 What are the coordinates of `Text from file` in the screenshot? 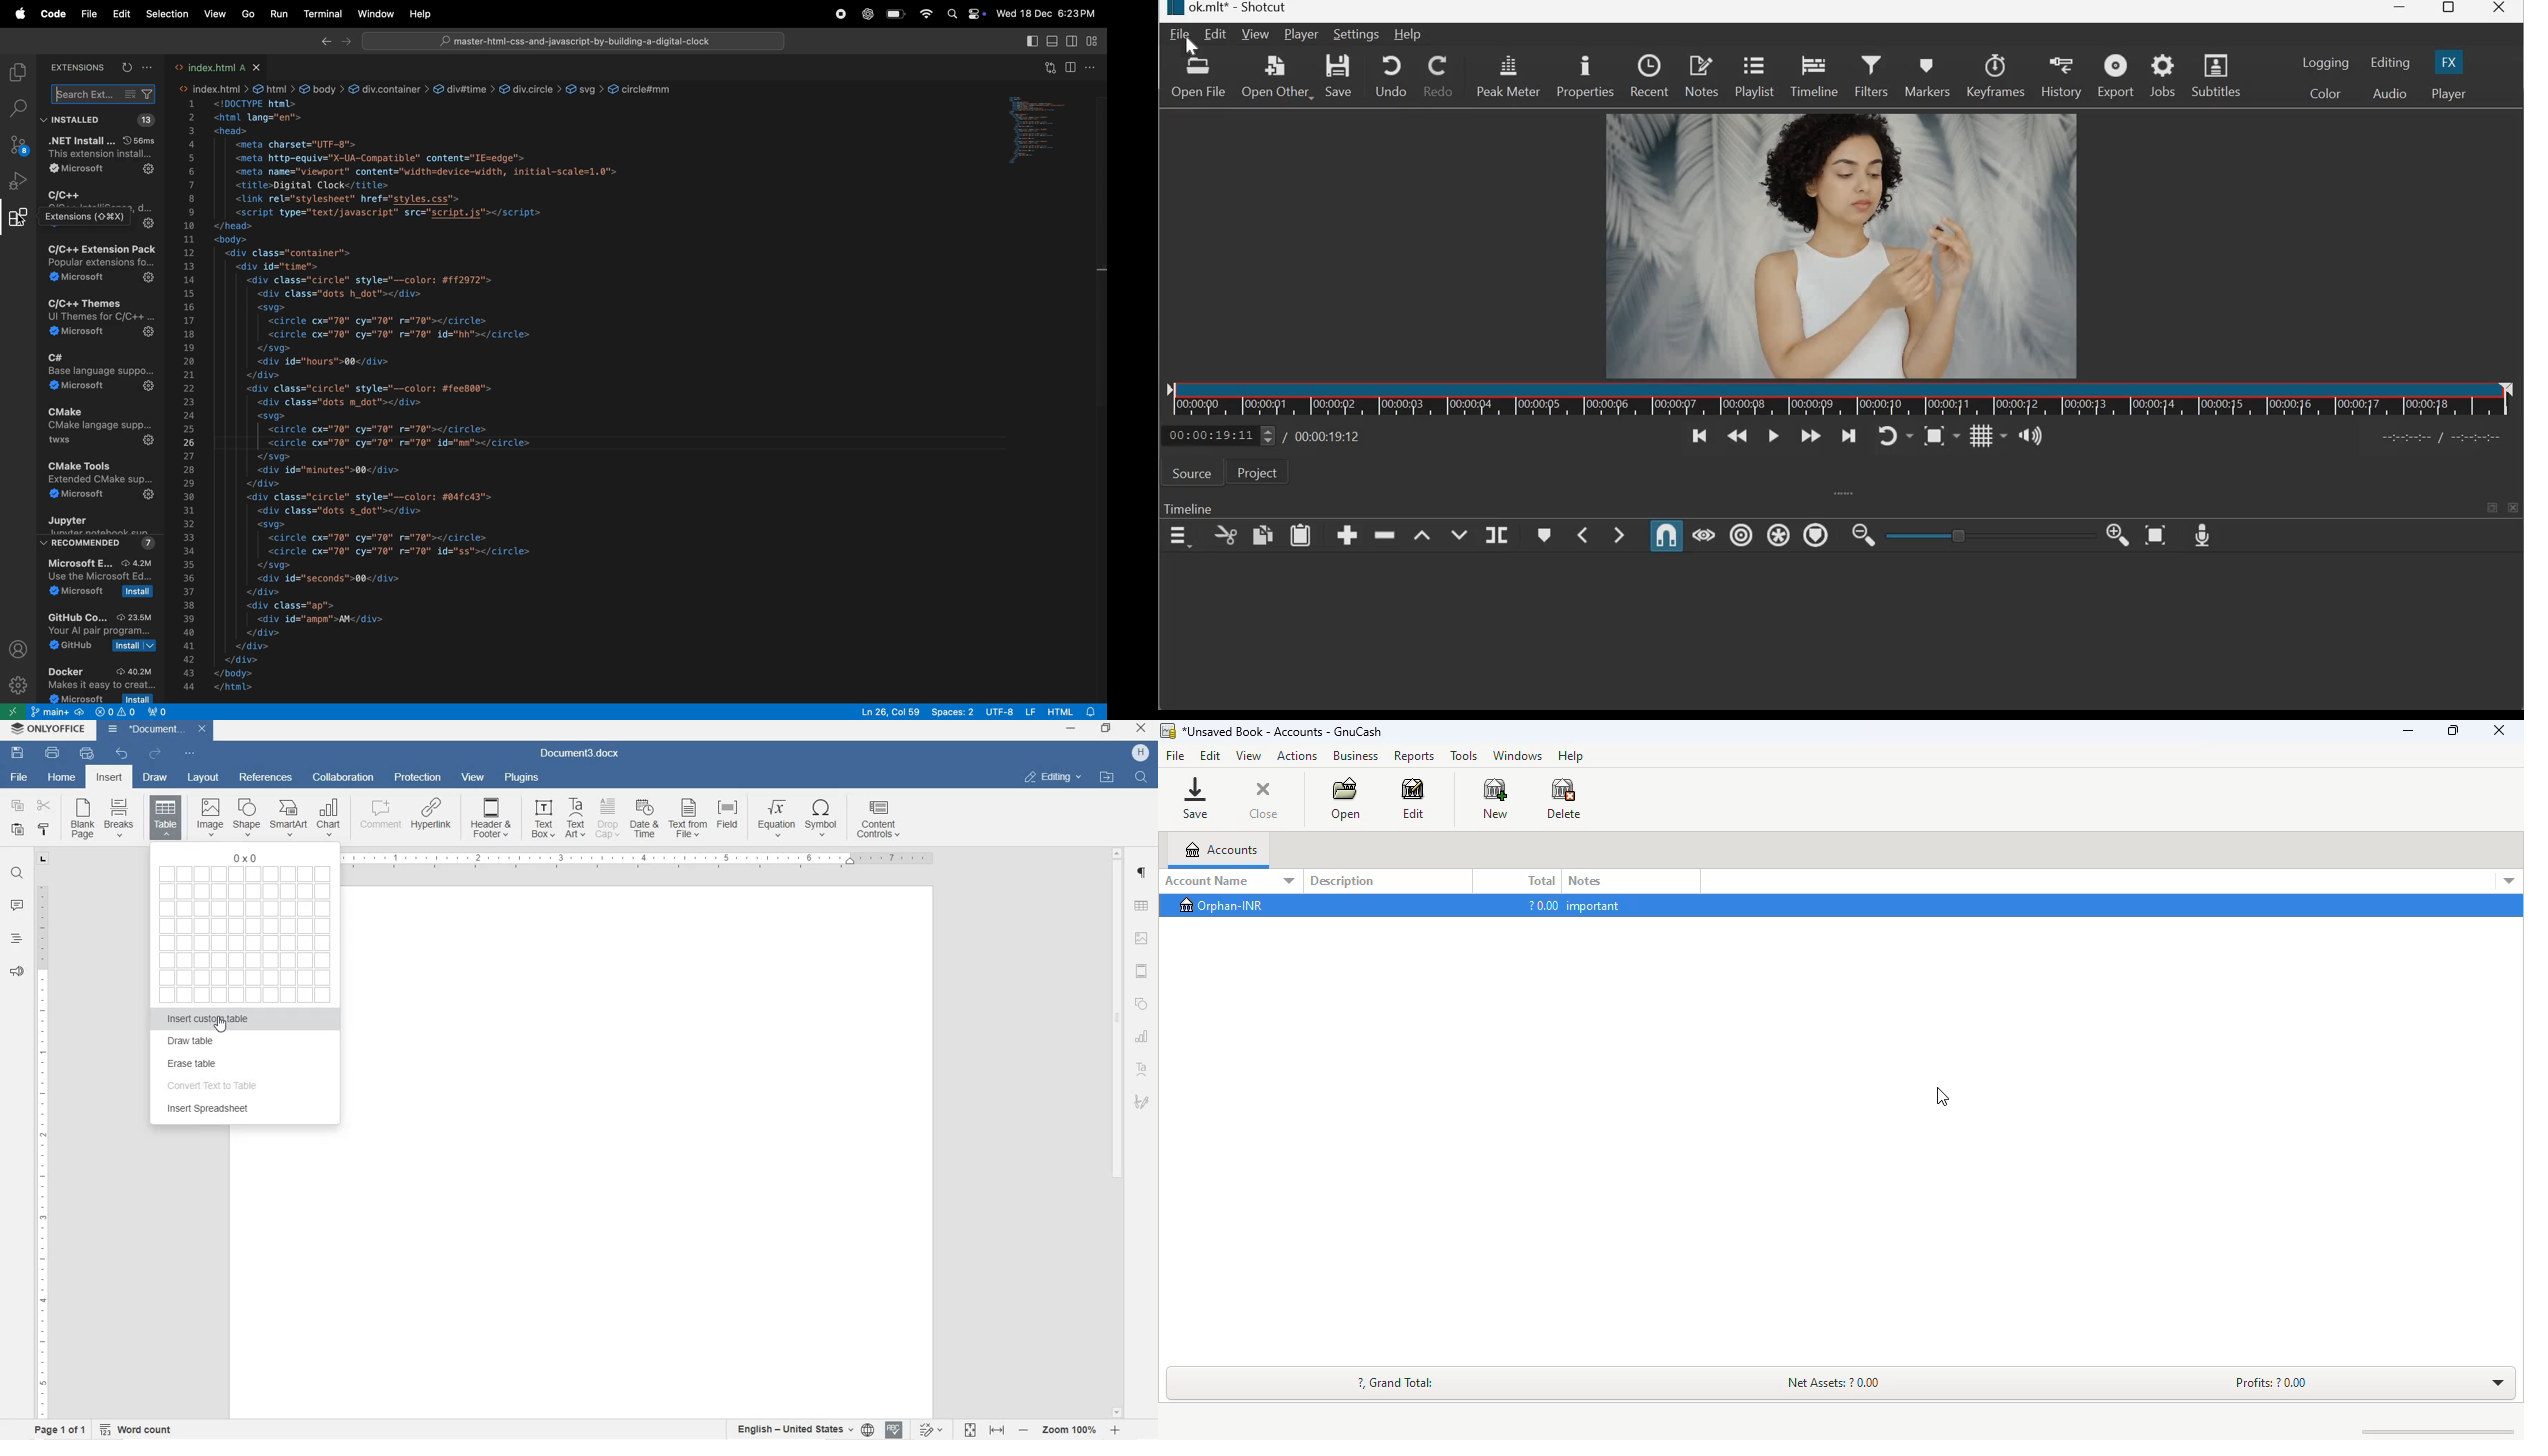 It's located at (689, 820).